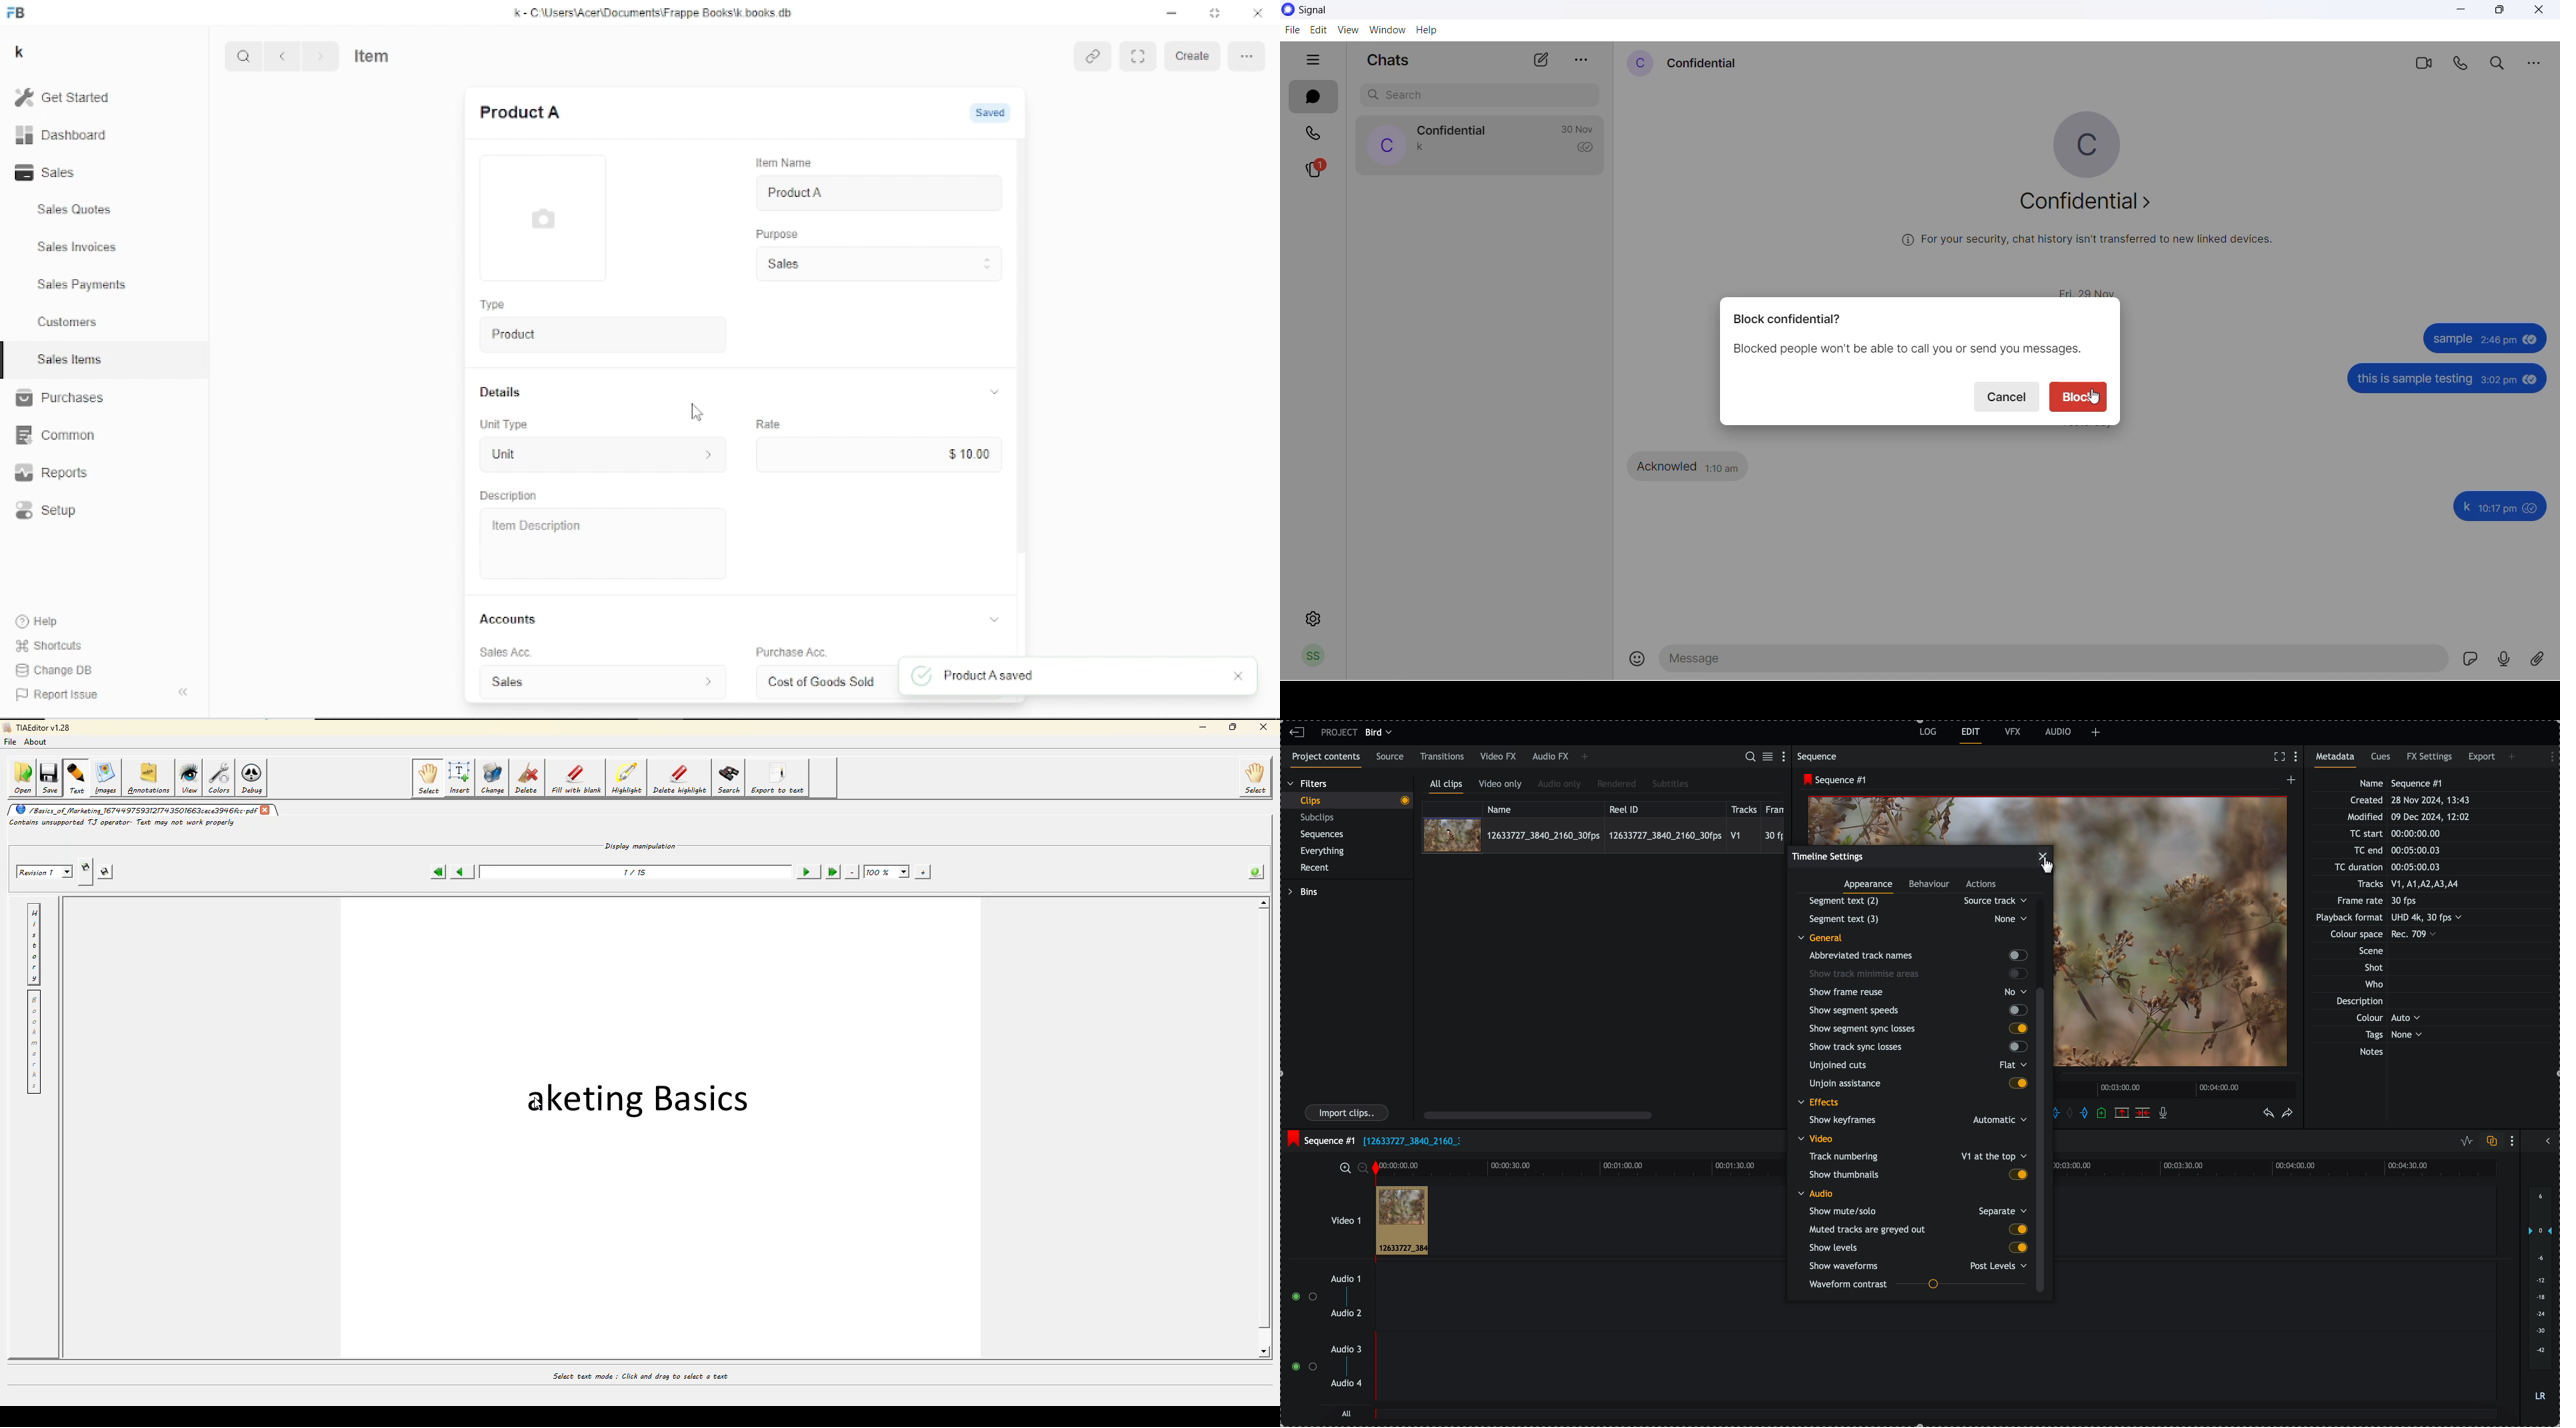 The image size is (2576, 1428). I want to click on about contact, so click(2085, 207).